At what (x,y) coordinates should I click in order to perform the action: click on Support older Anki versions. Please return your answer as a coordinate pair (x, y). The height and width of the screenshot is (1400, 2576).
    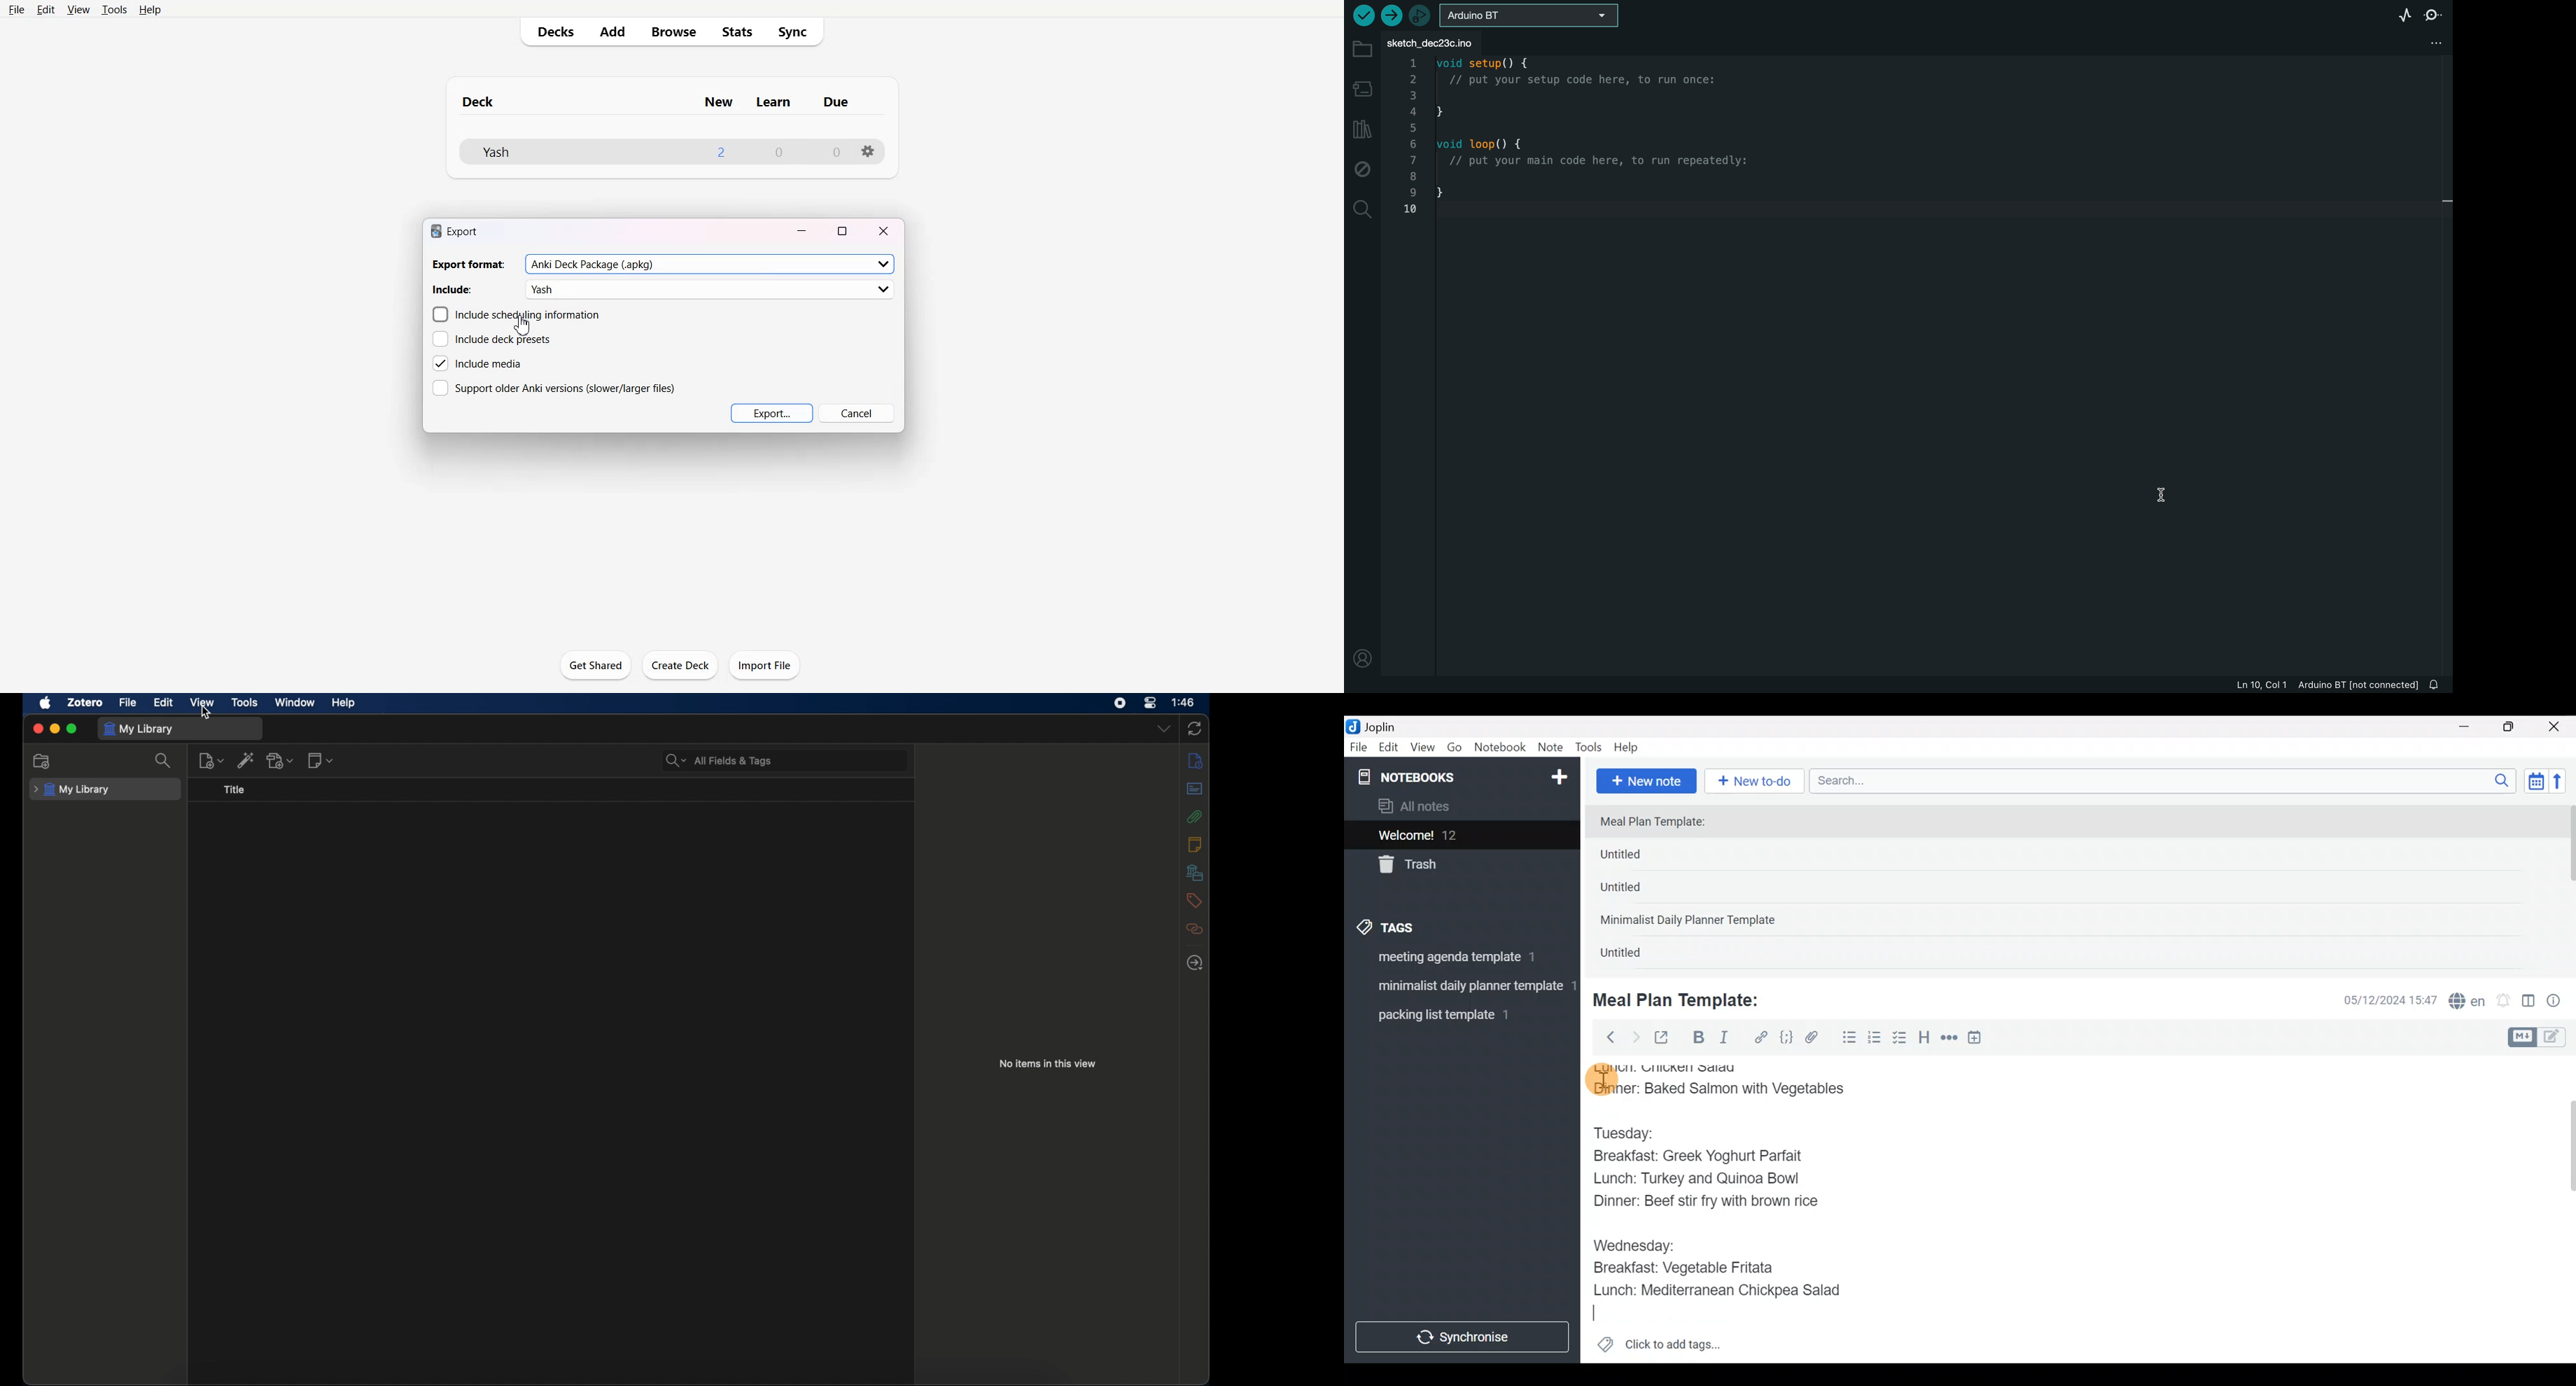
    Looking at the image, I should click on (554, 387).